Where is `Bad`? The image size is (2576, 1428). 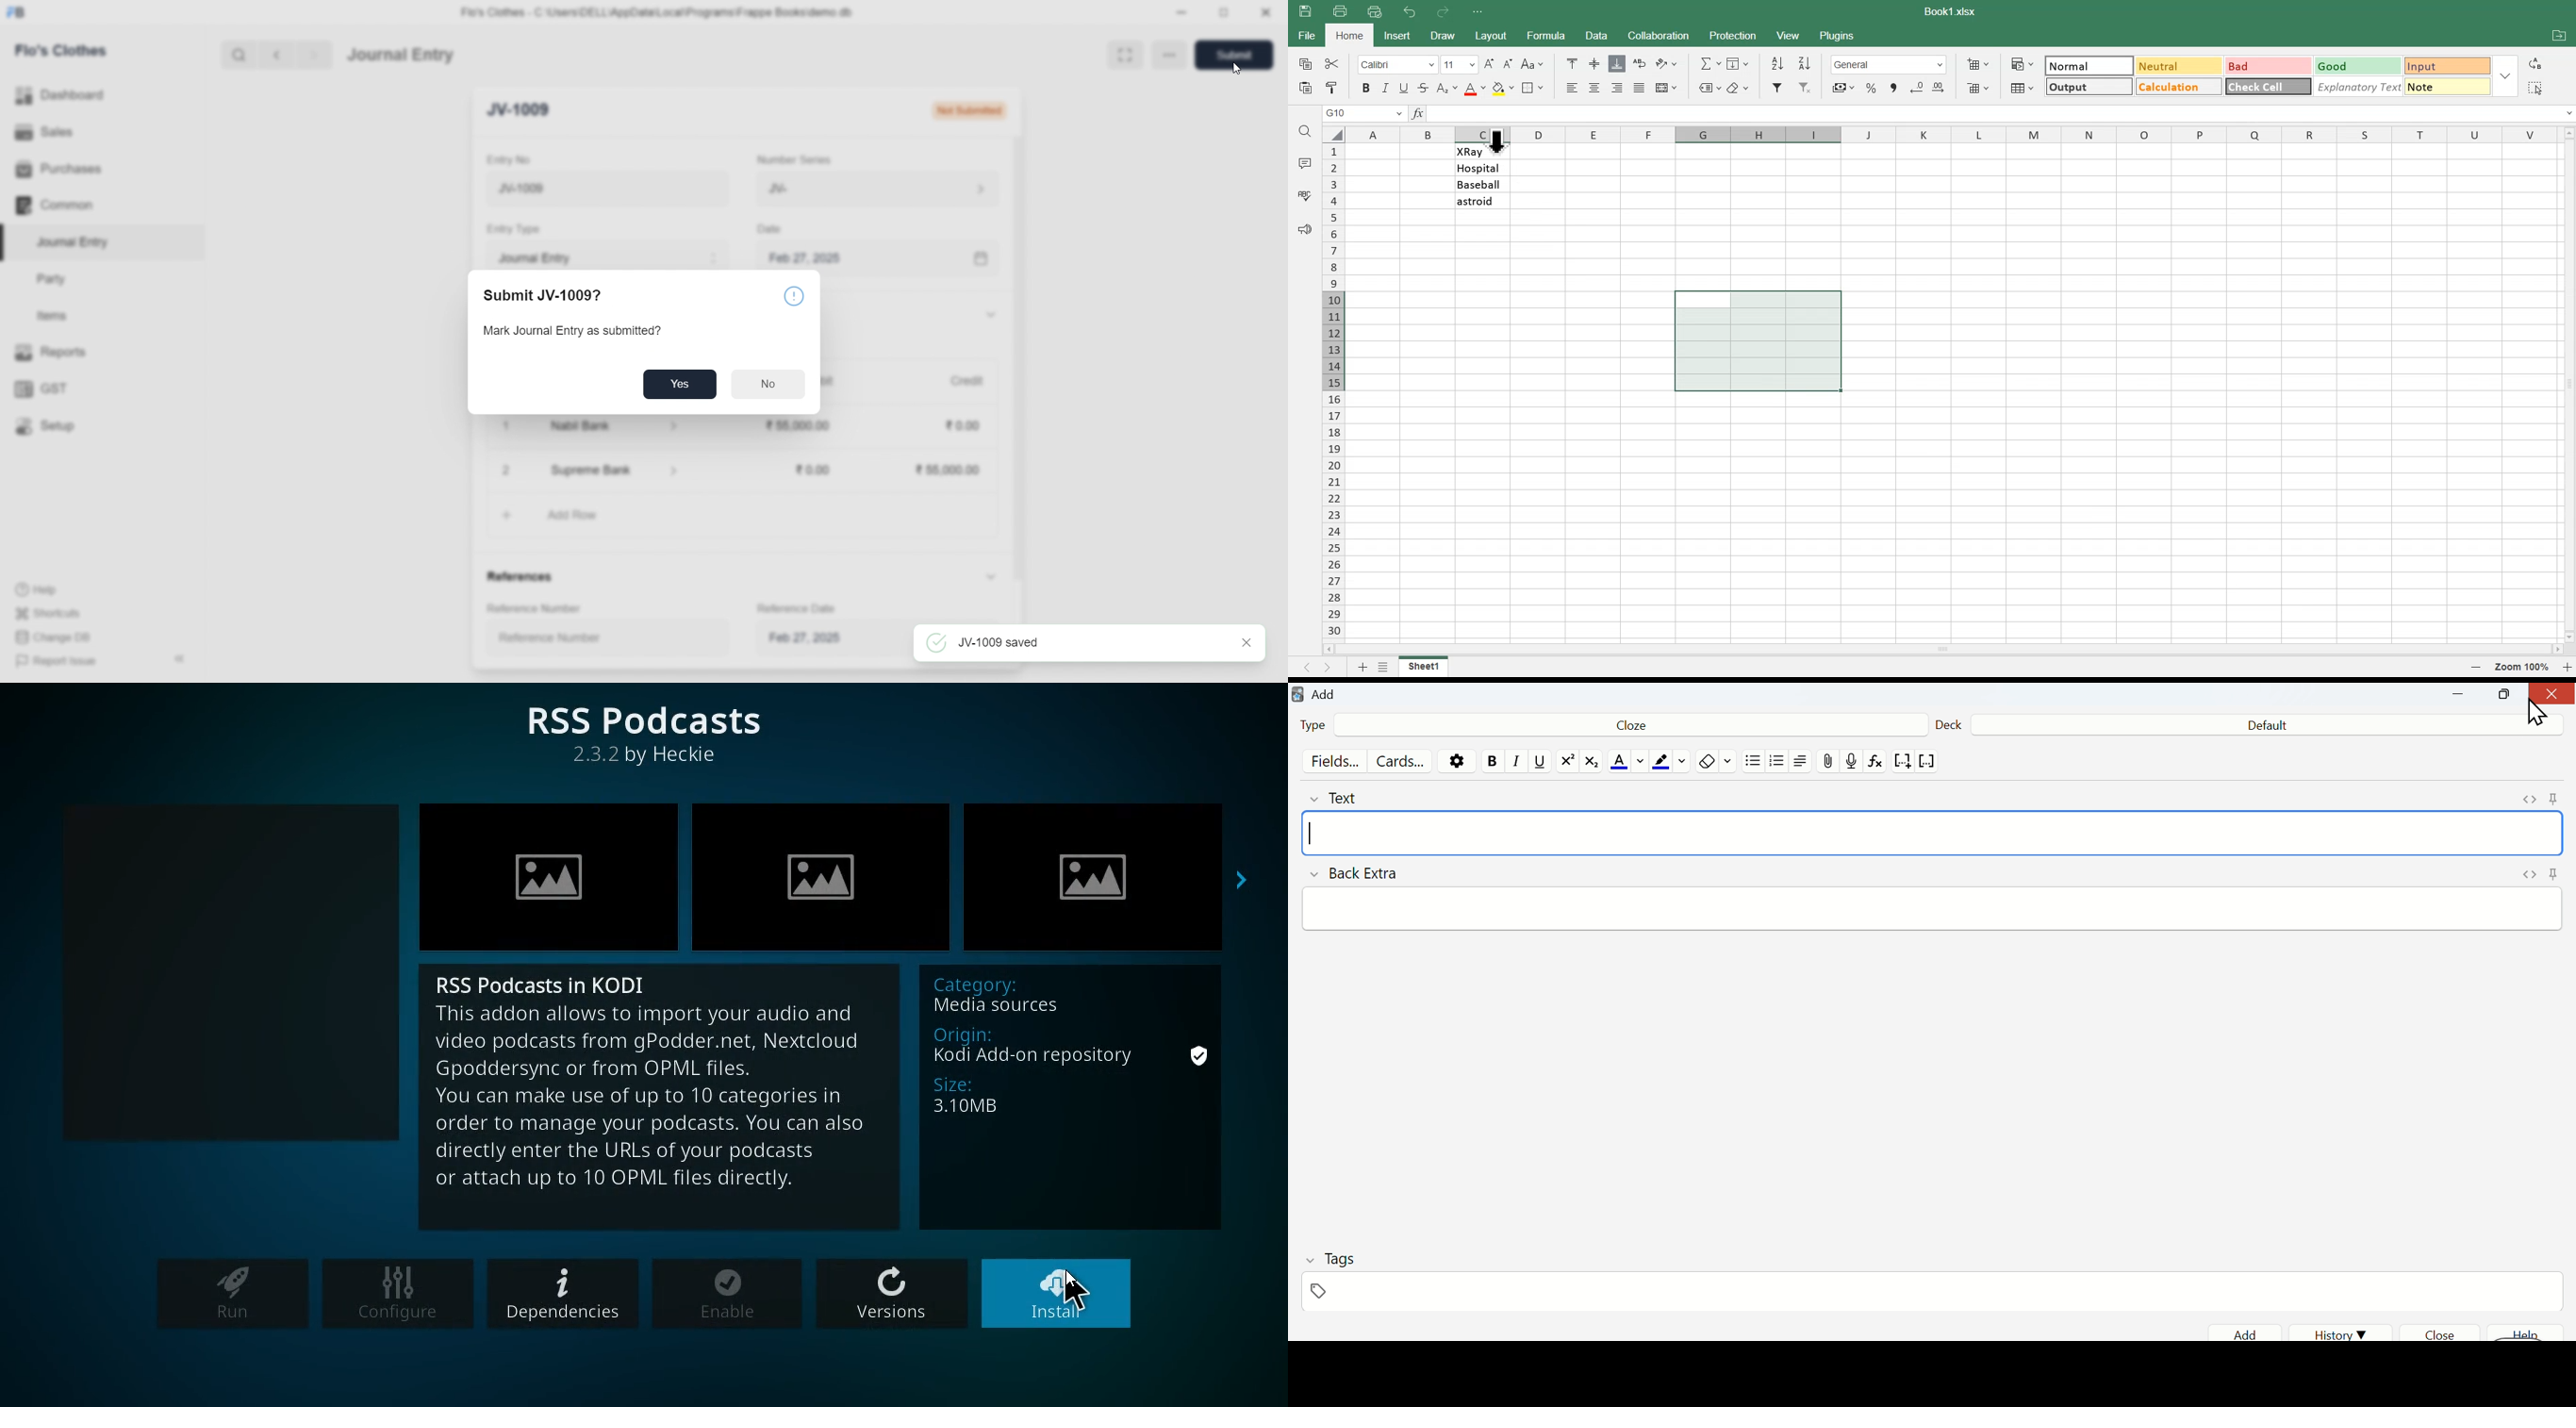
Bad is located at coordinates (2262, 63).